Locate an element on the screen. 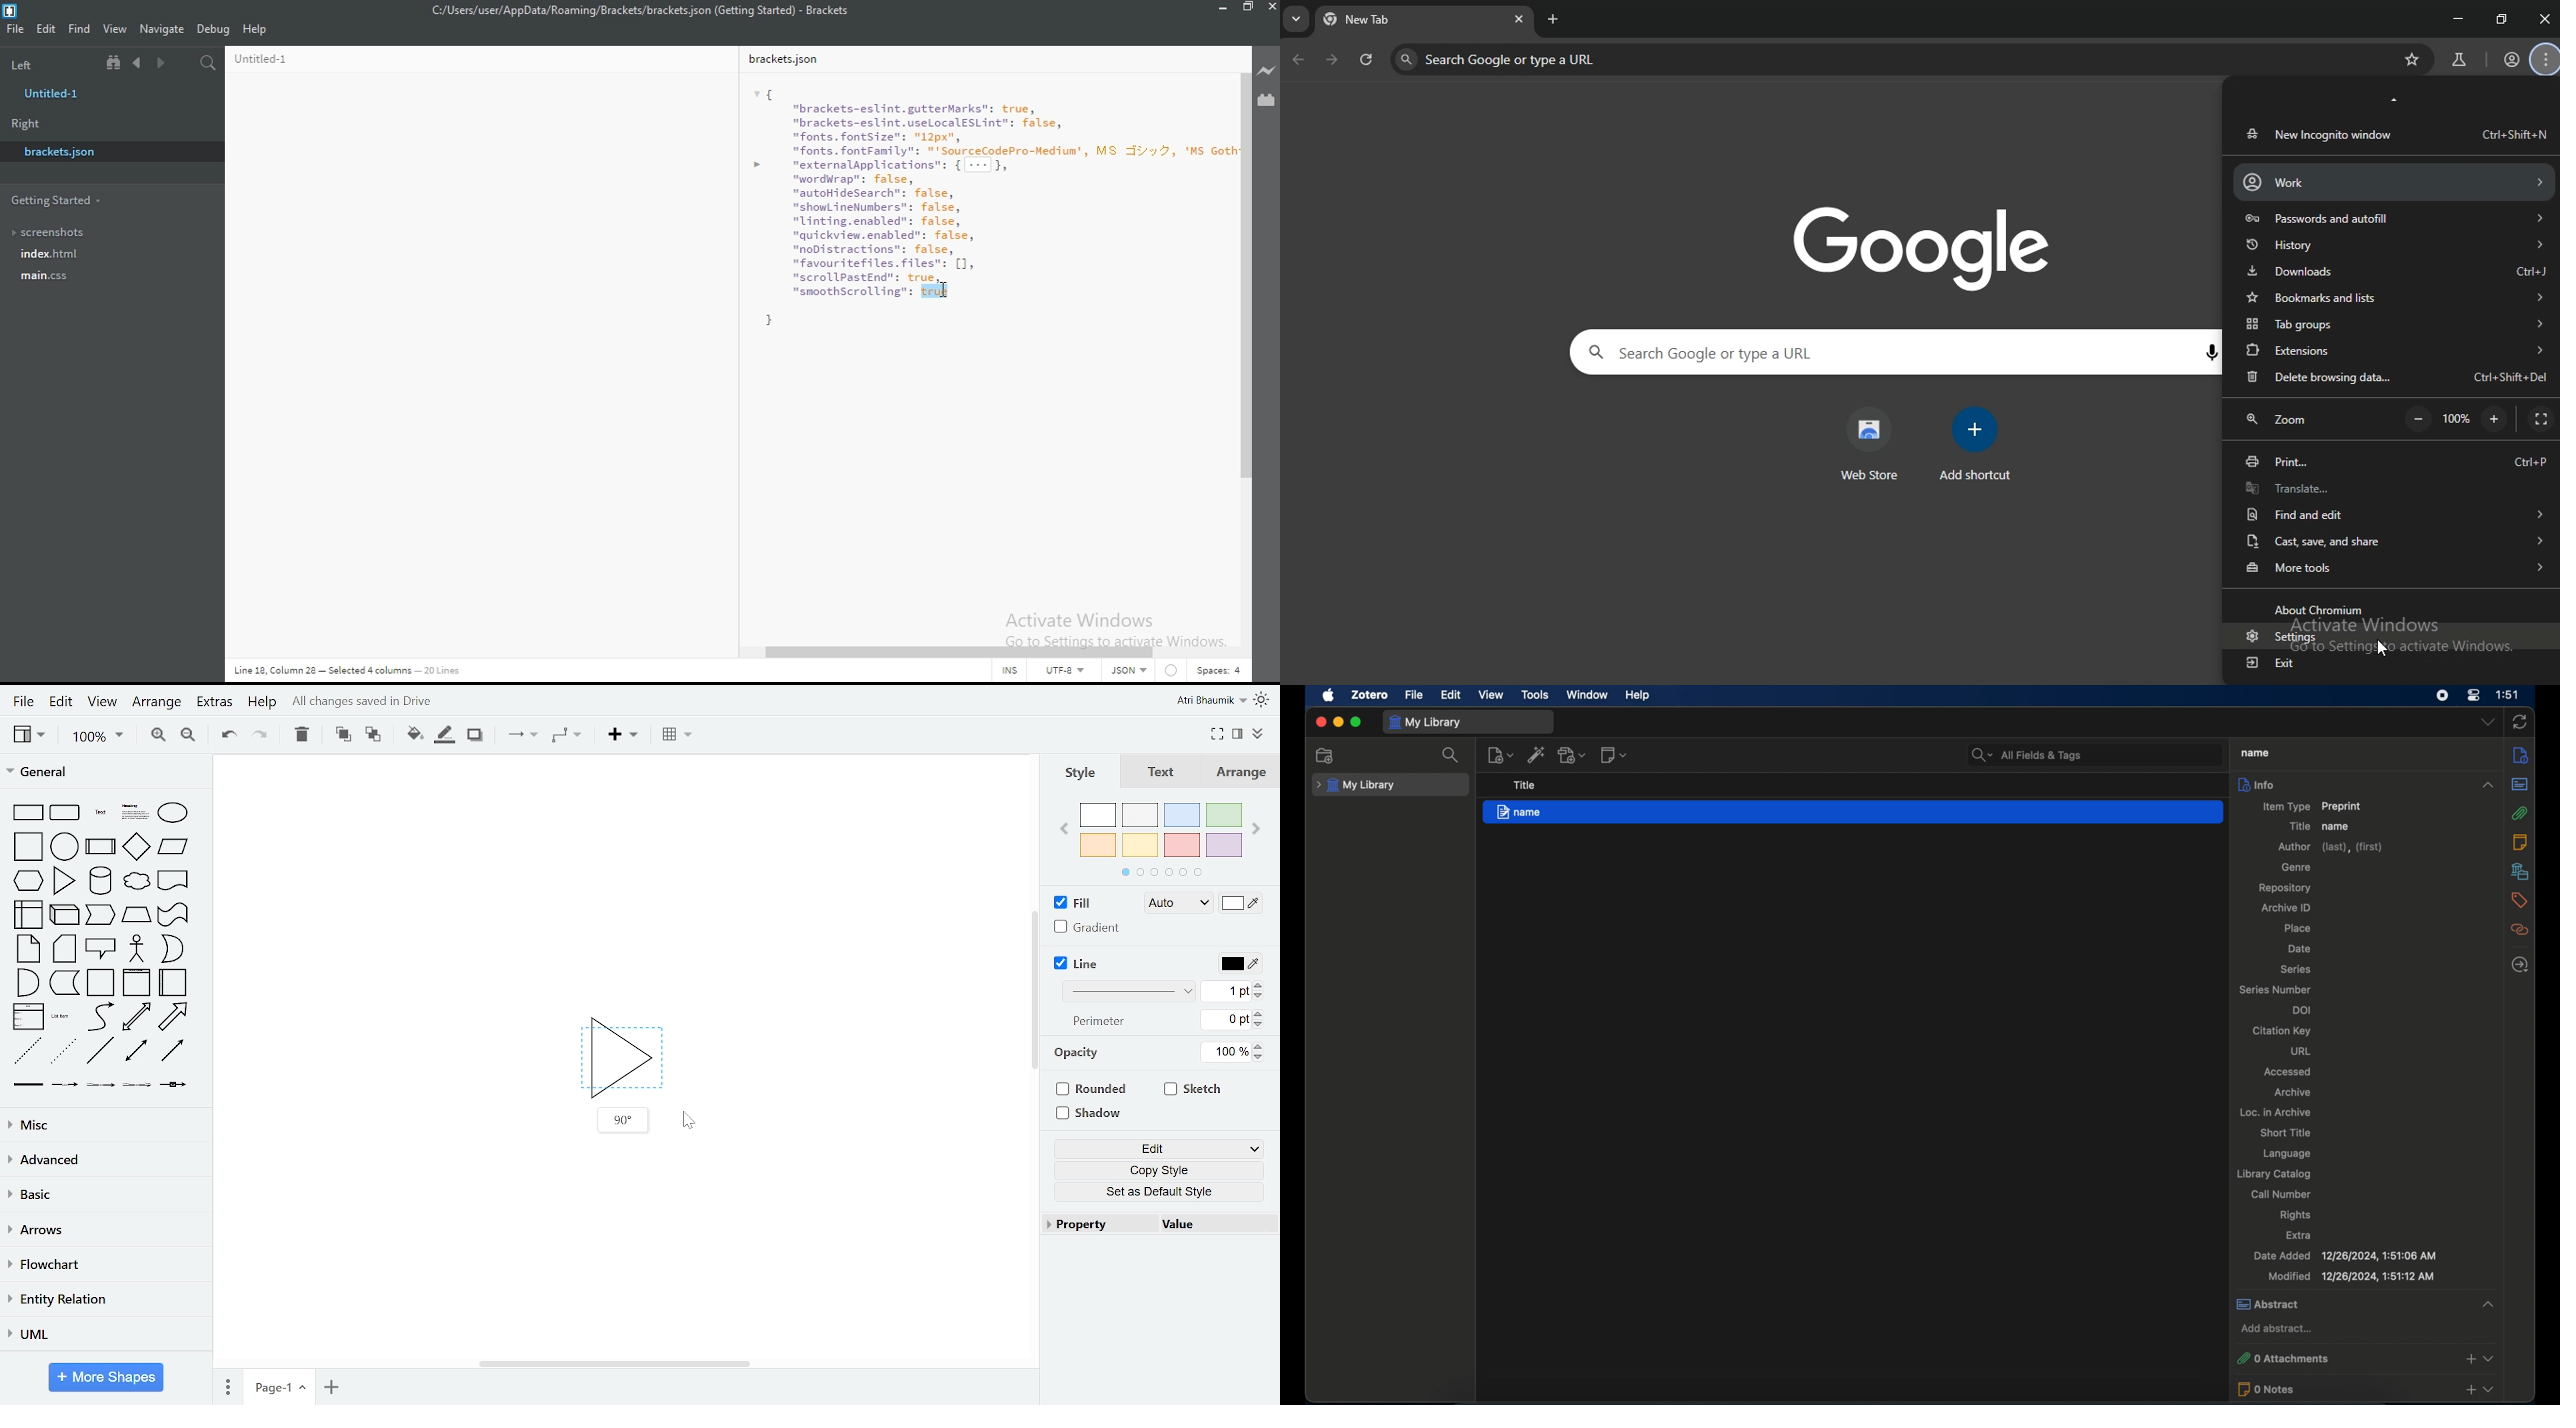  untitled is located at coordinates (55, 94).